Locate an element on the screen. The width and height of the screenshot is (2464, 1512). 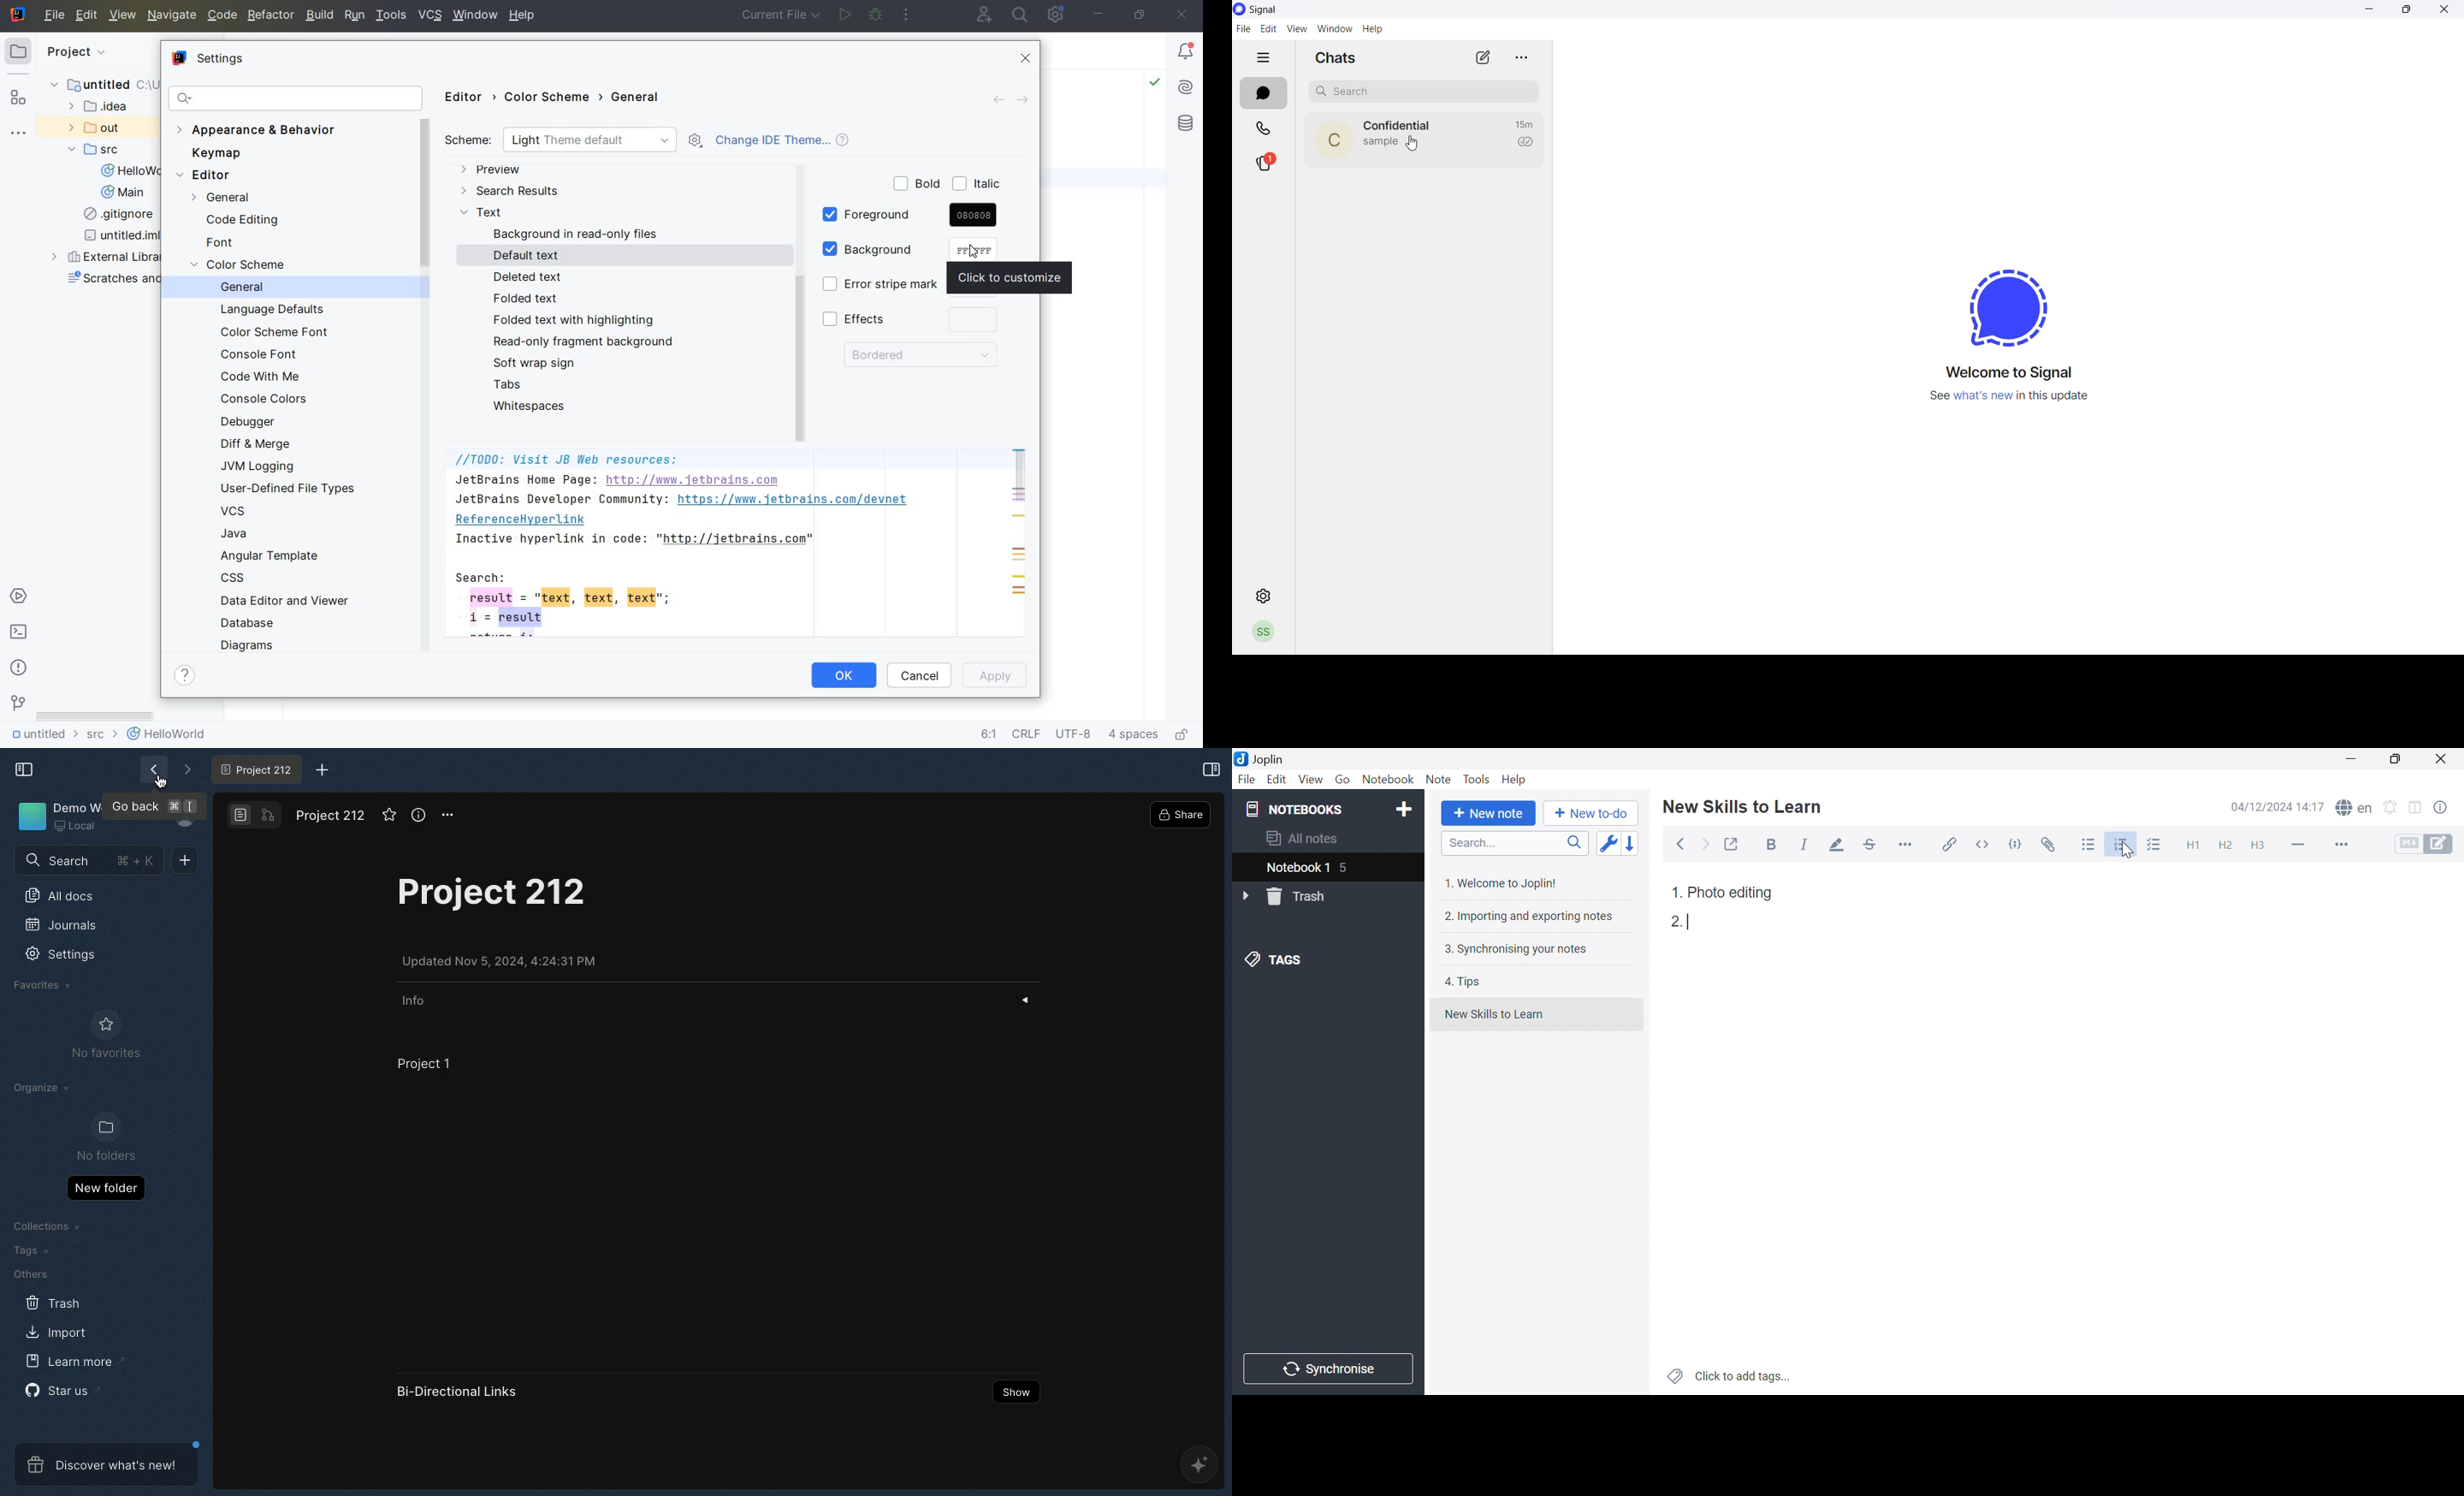
Numbered list is located at coordinates (2122, 844).